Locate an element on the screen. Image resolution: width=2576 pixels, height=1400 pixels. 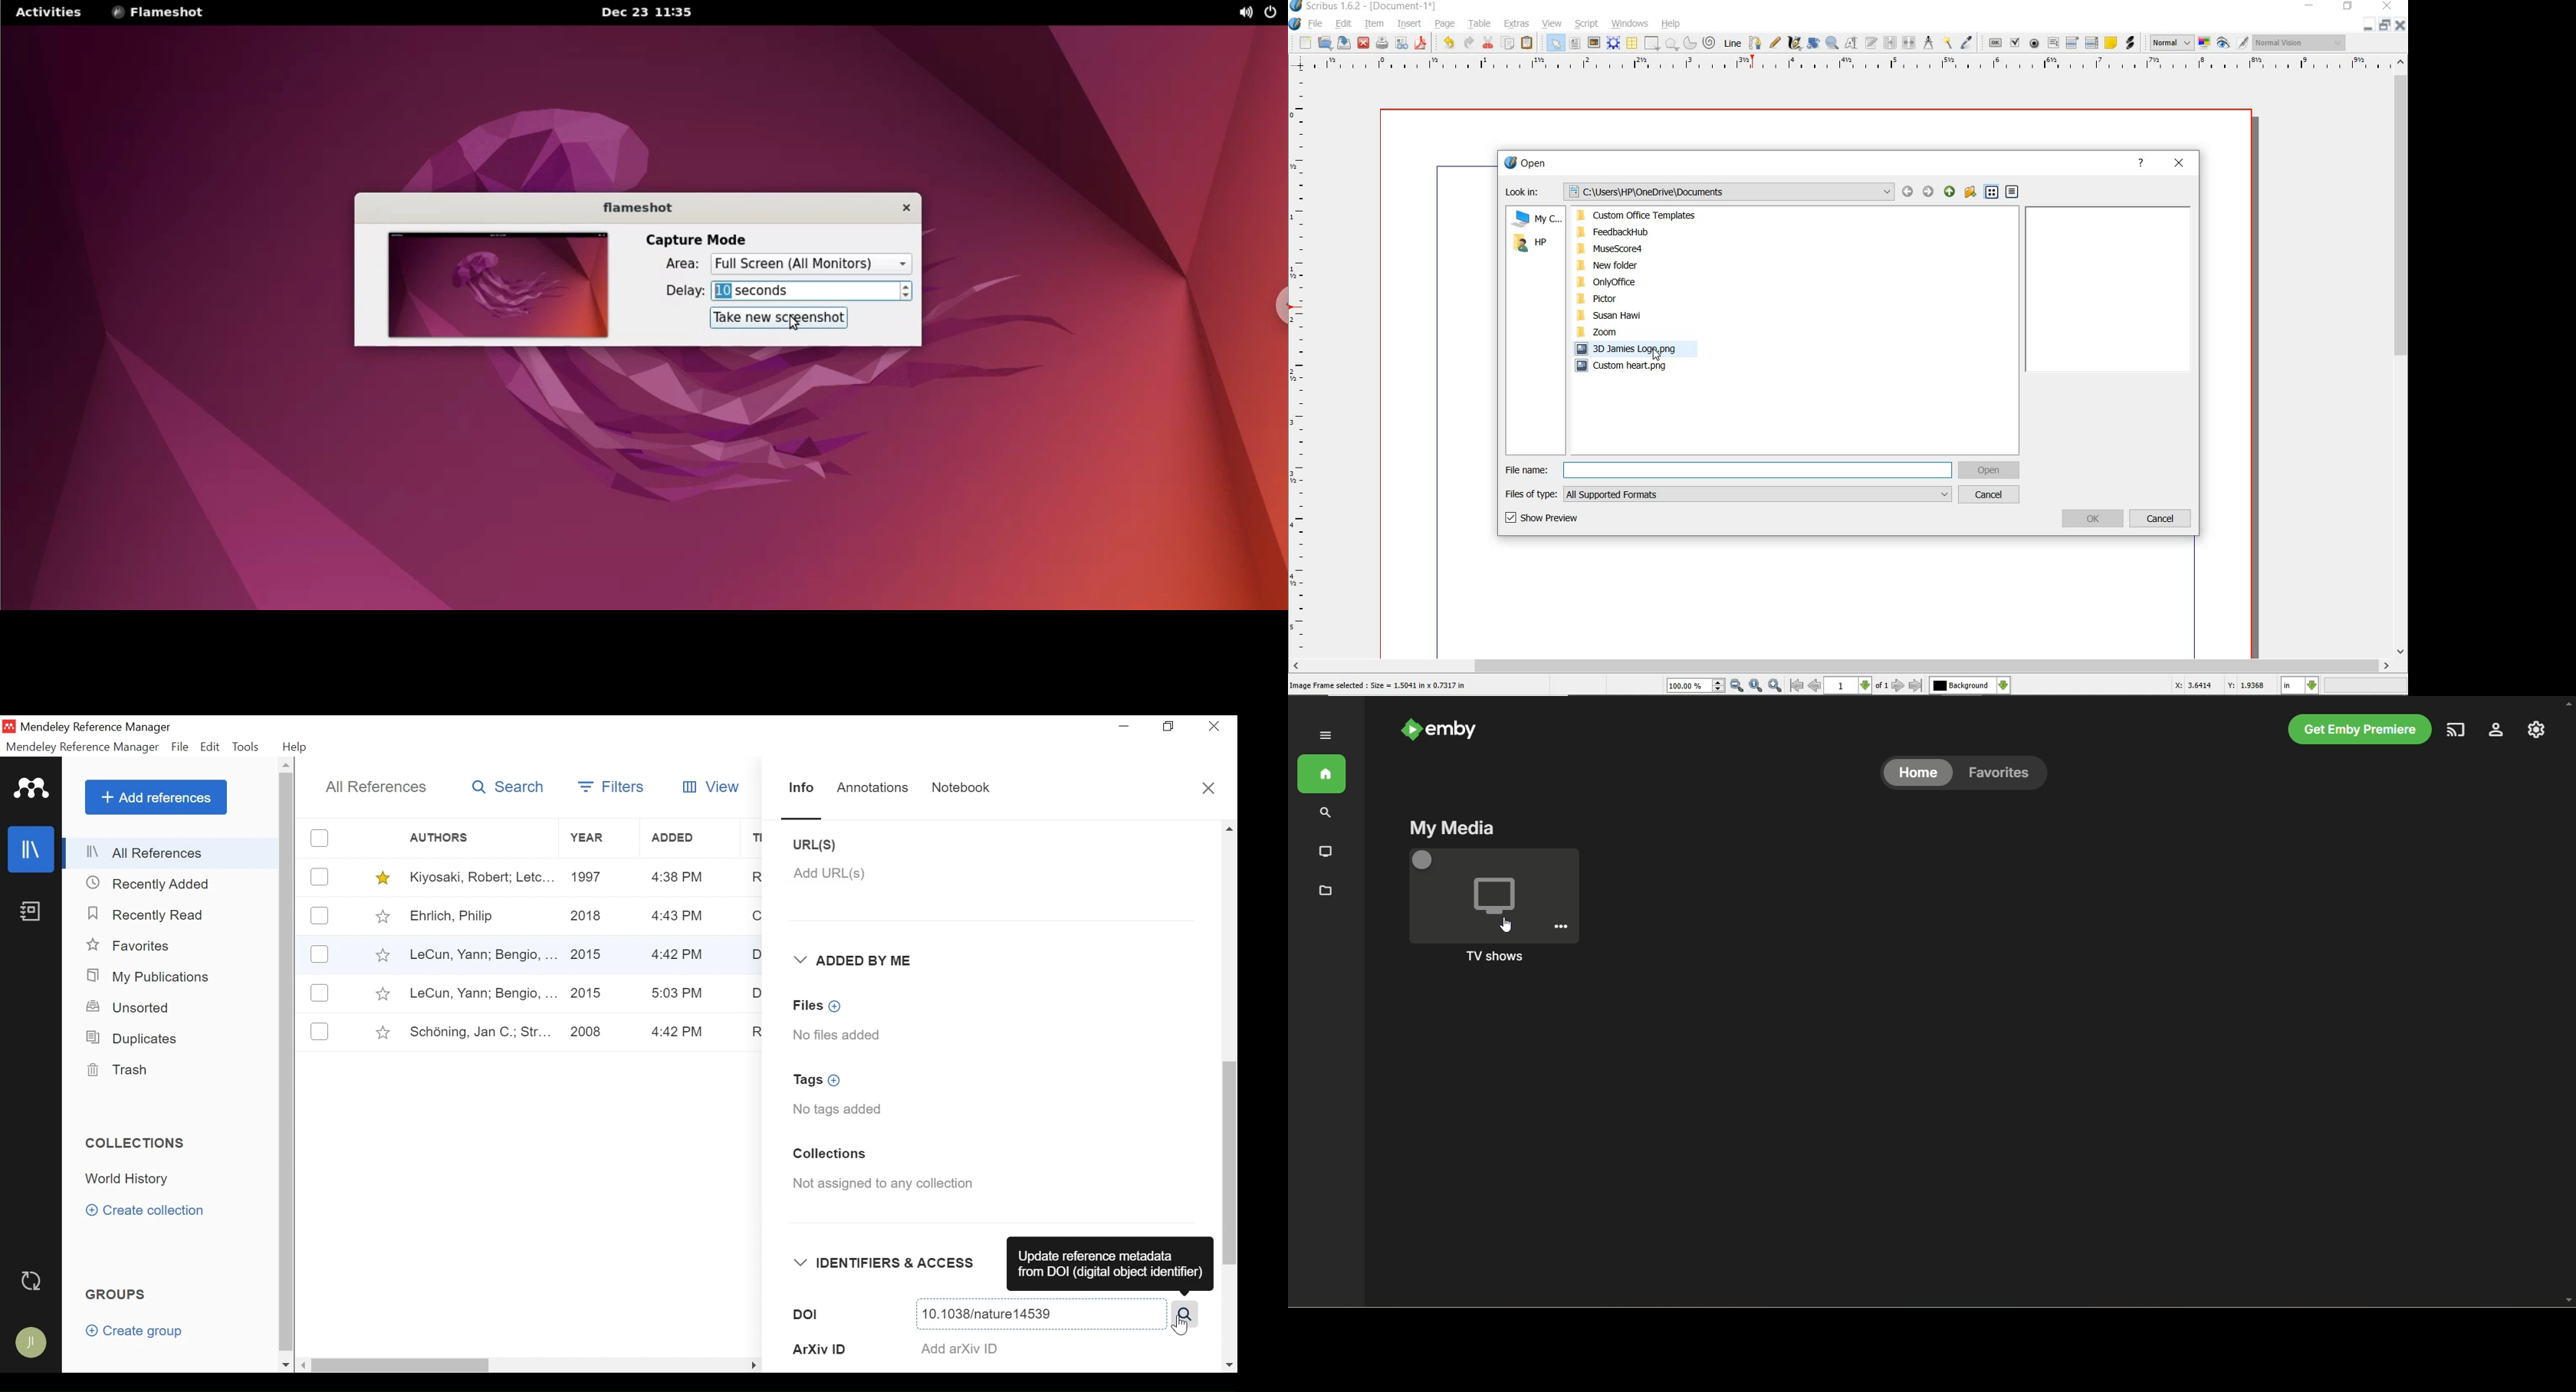
show preview is located at coordinates (1565, 519).